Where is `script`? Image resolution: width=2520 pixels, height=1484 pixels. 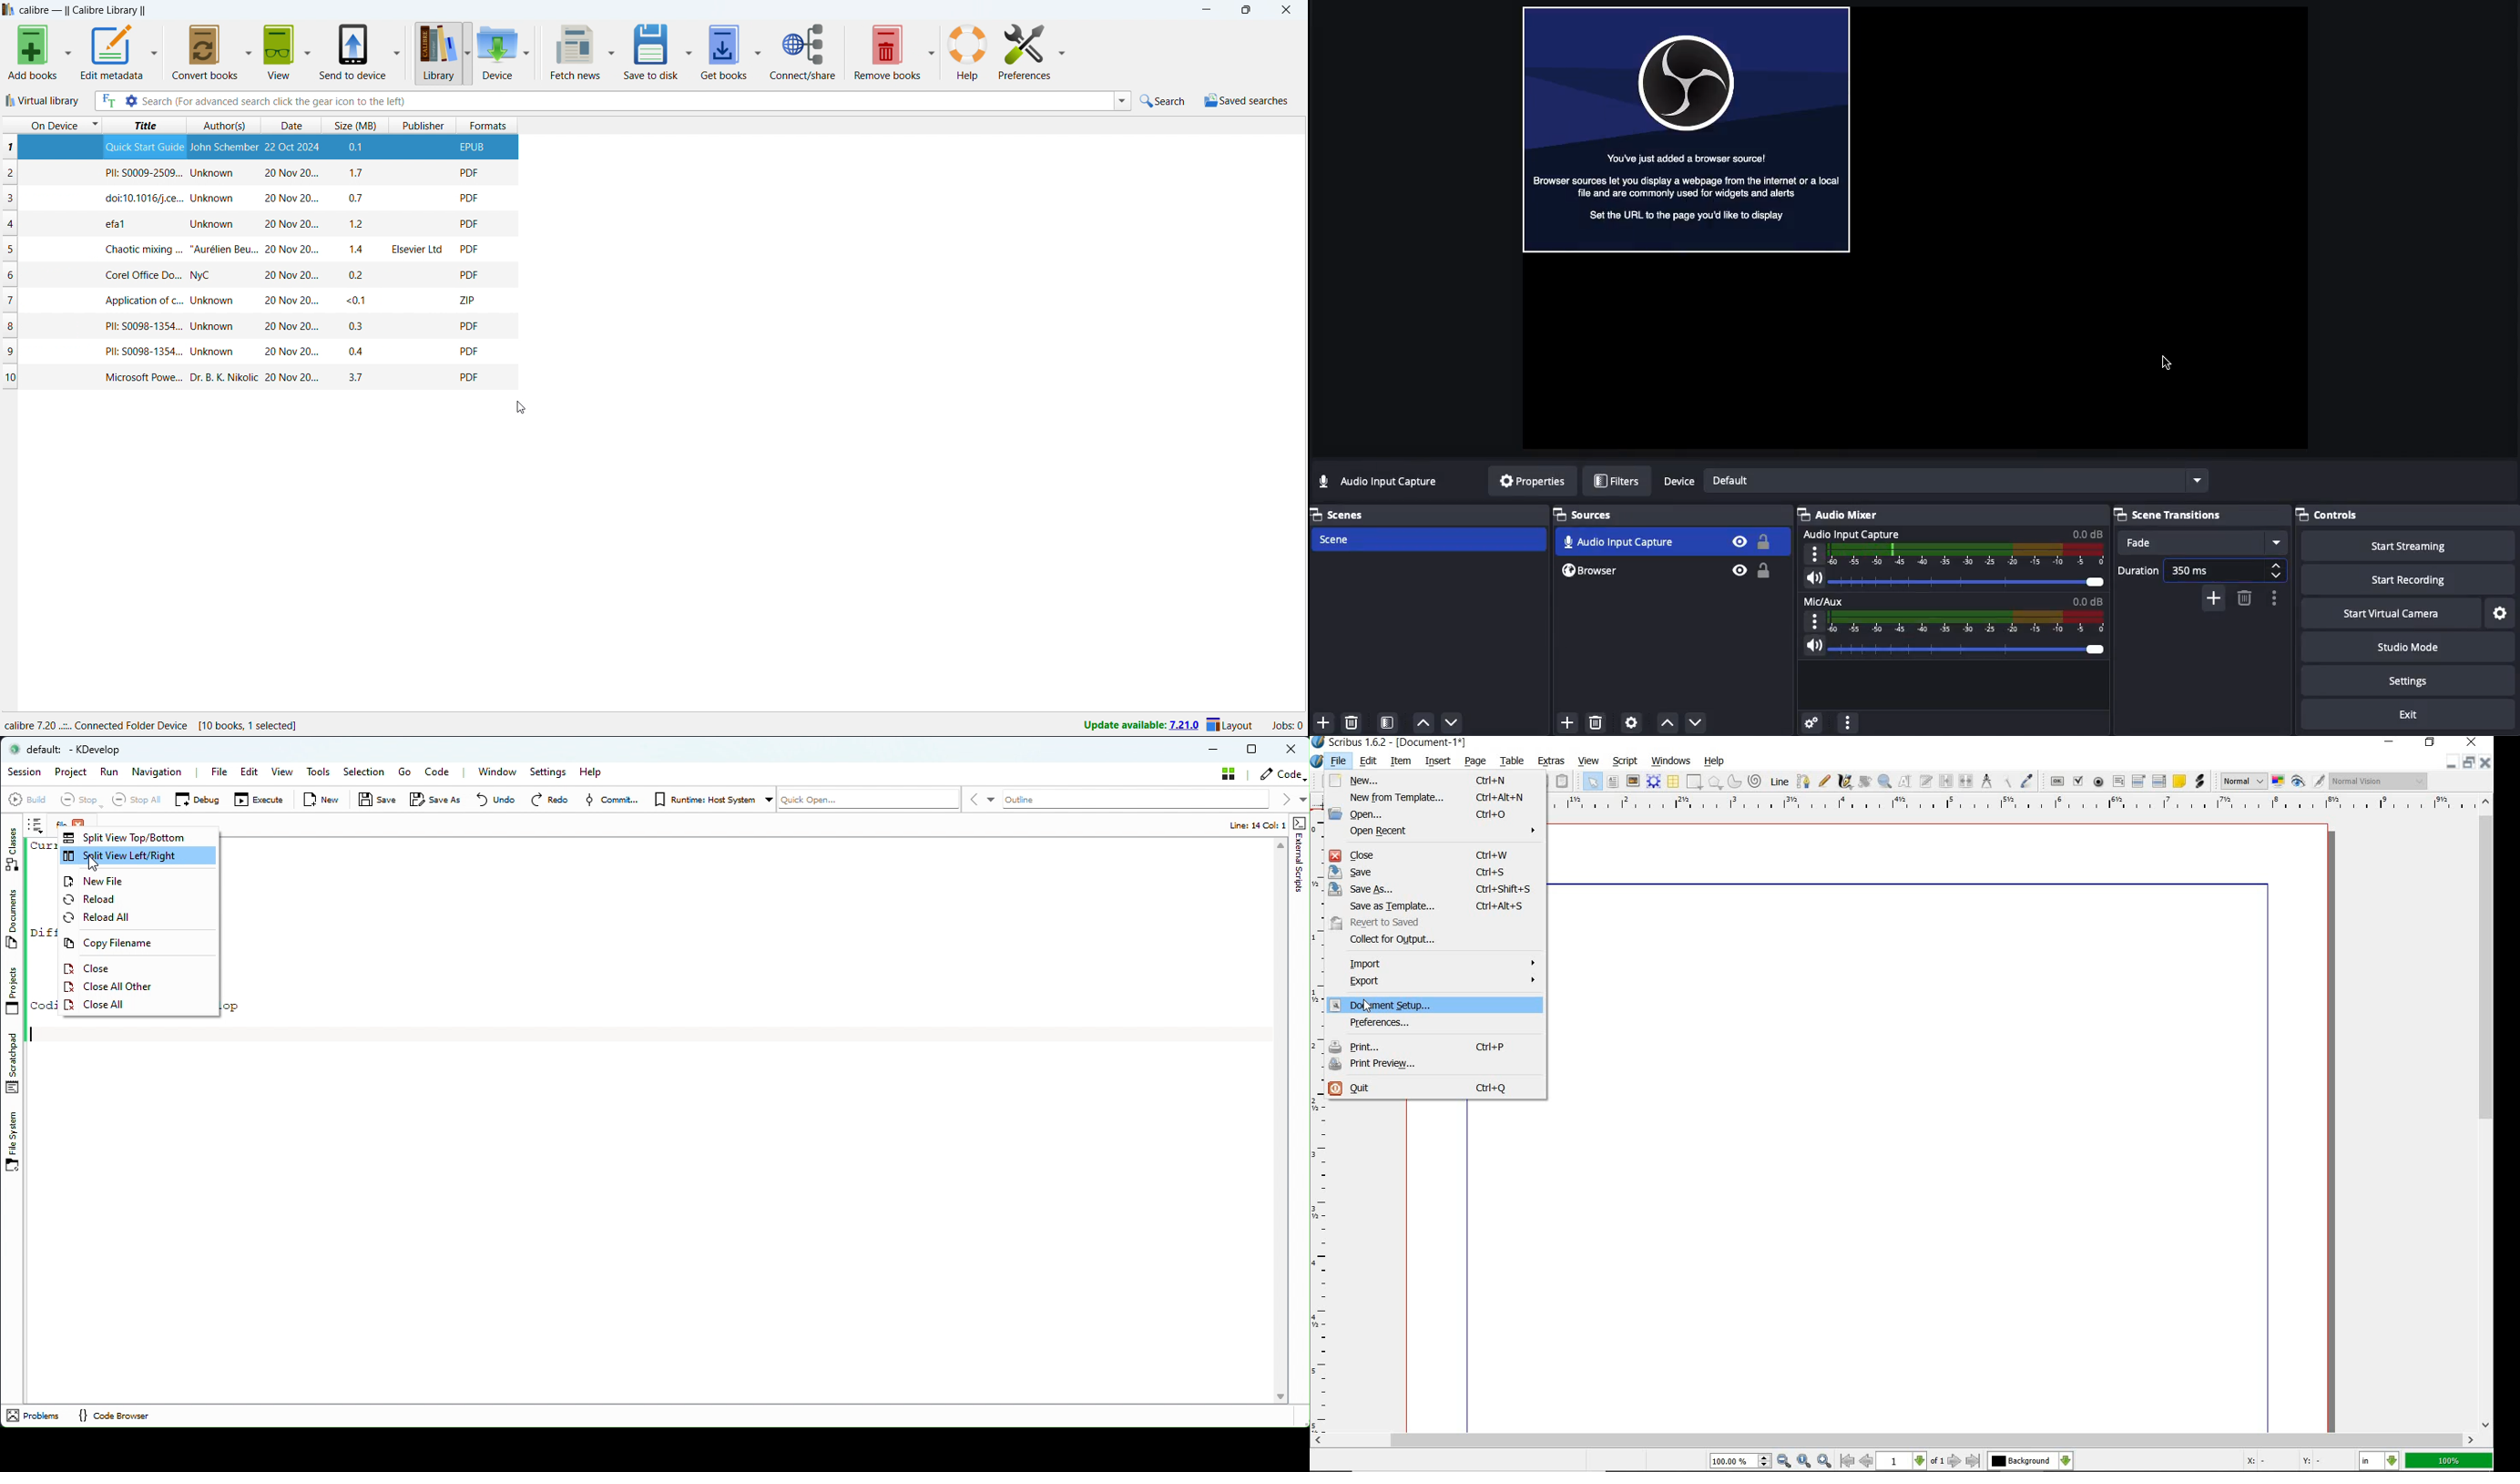 script is located at coordinates (1625, 761).